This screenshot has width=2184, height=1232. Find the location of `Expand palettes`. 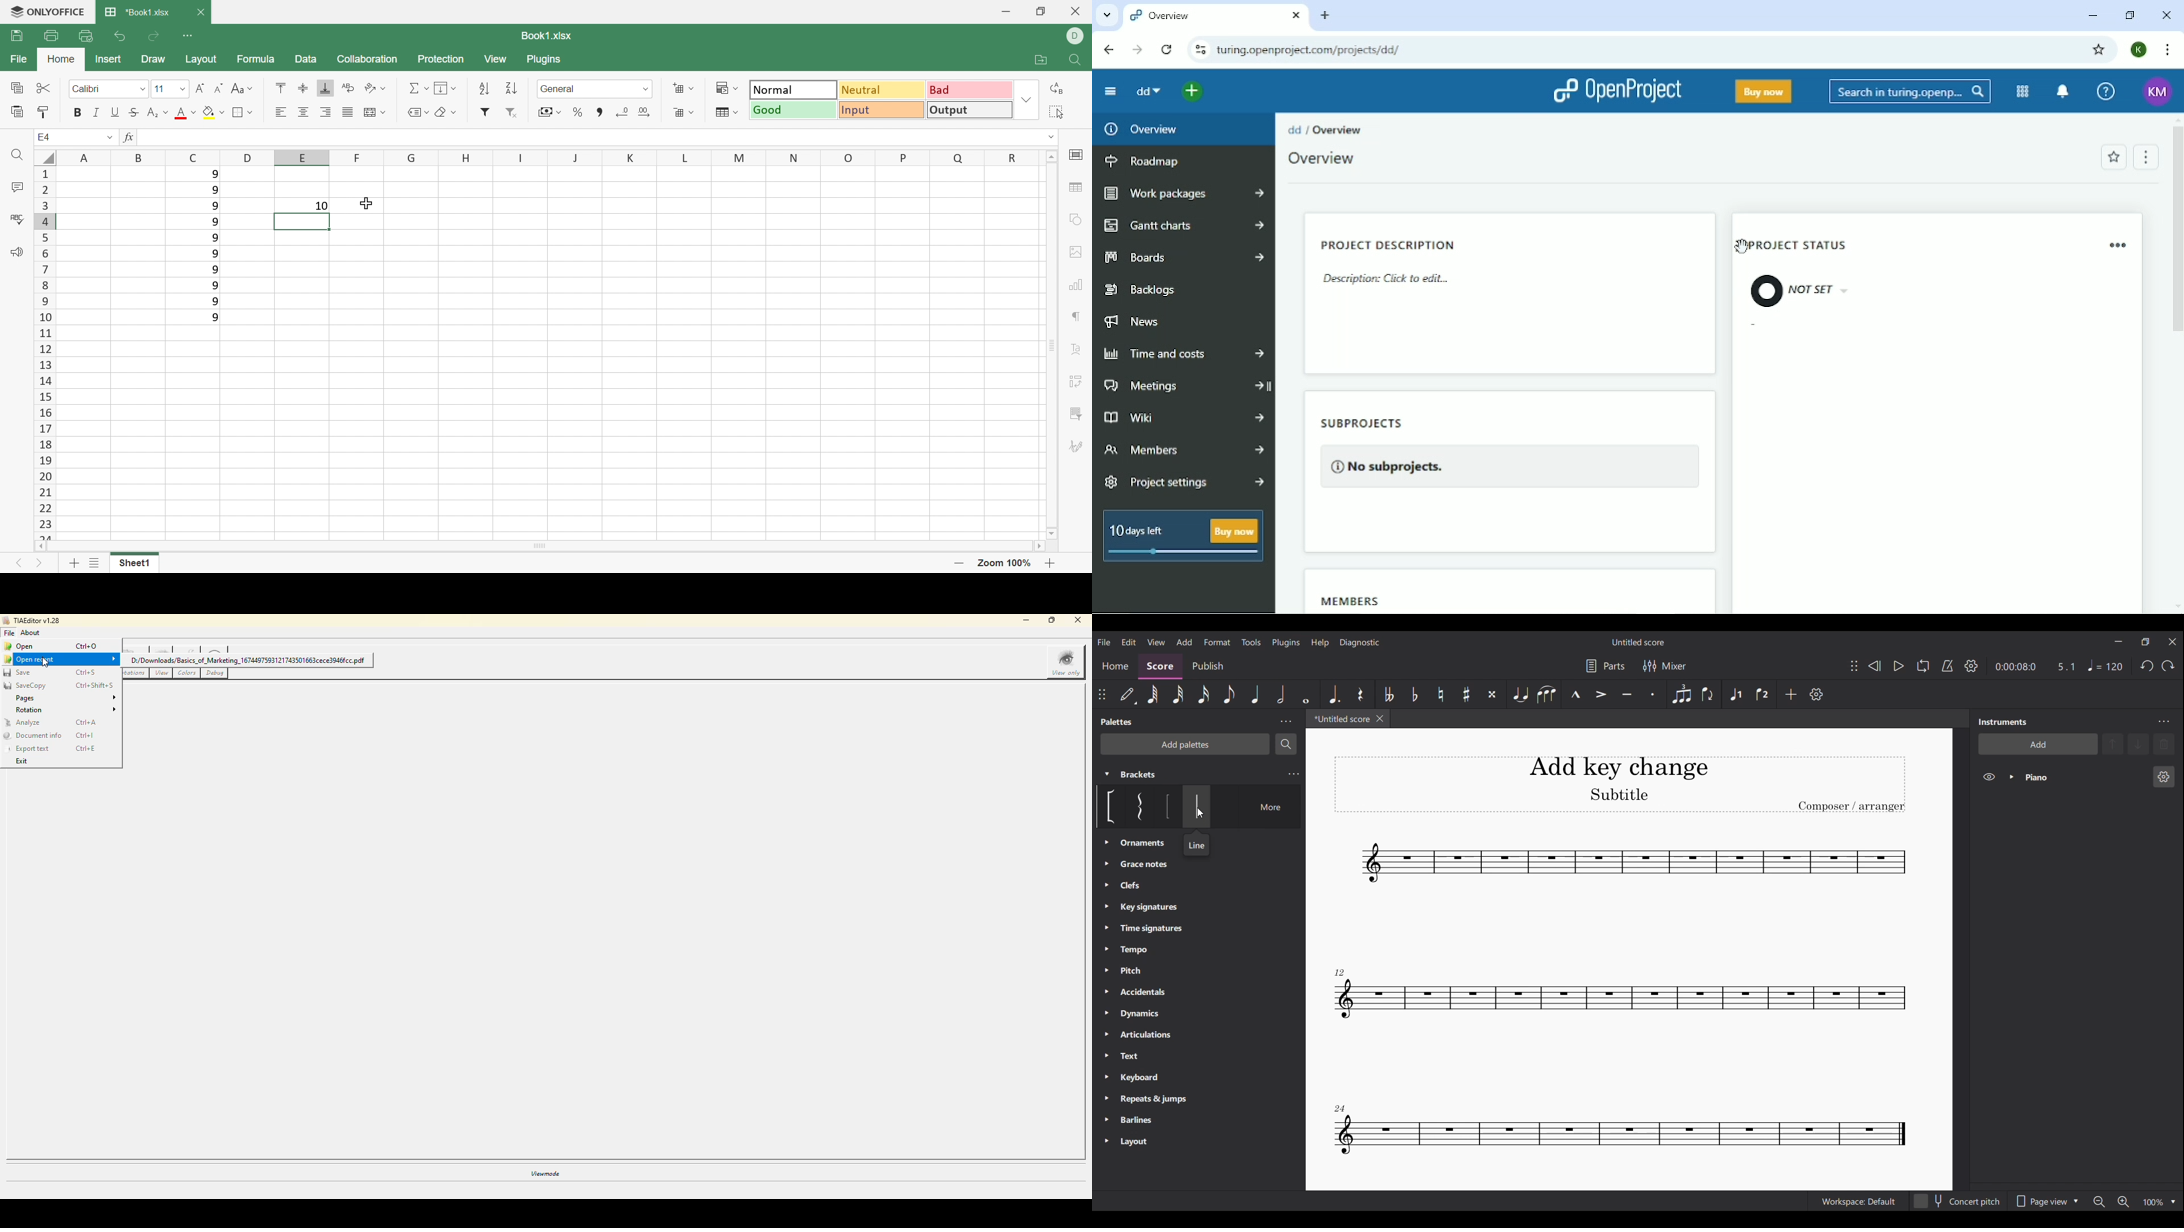

Expand palettes is located at coordinates (1107, 991).